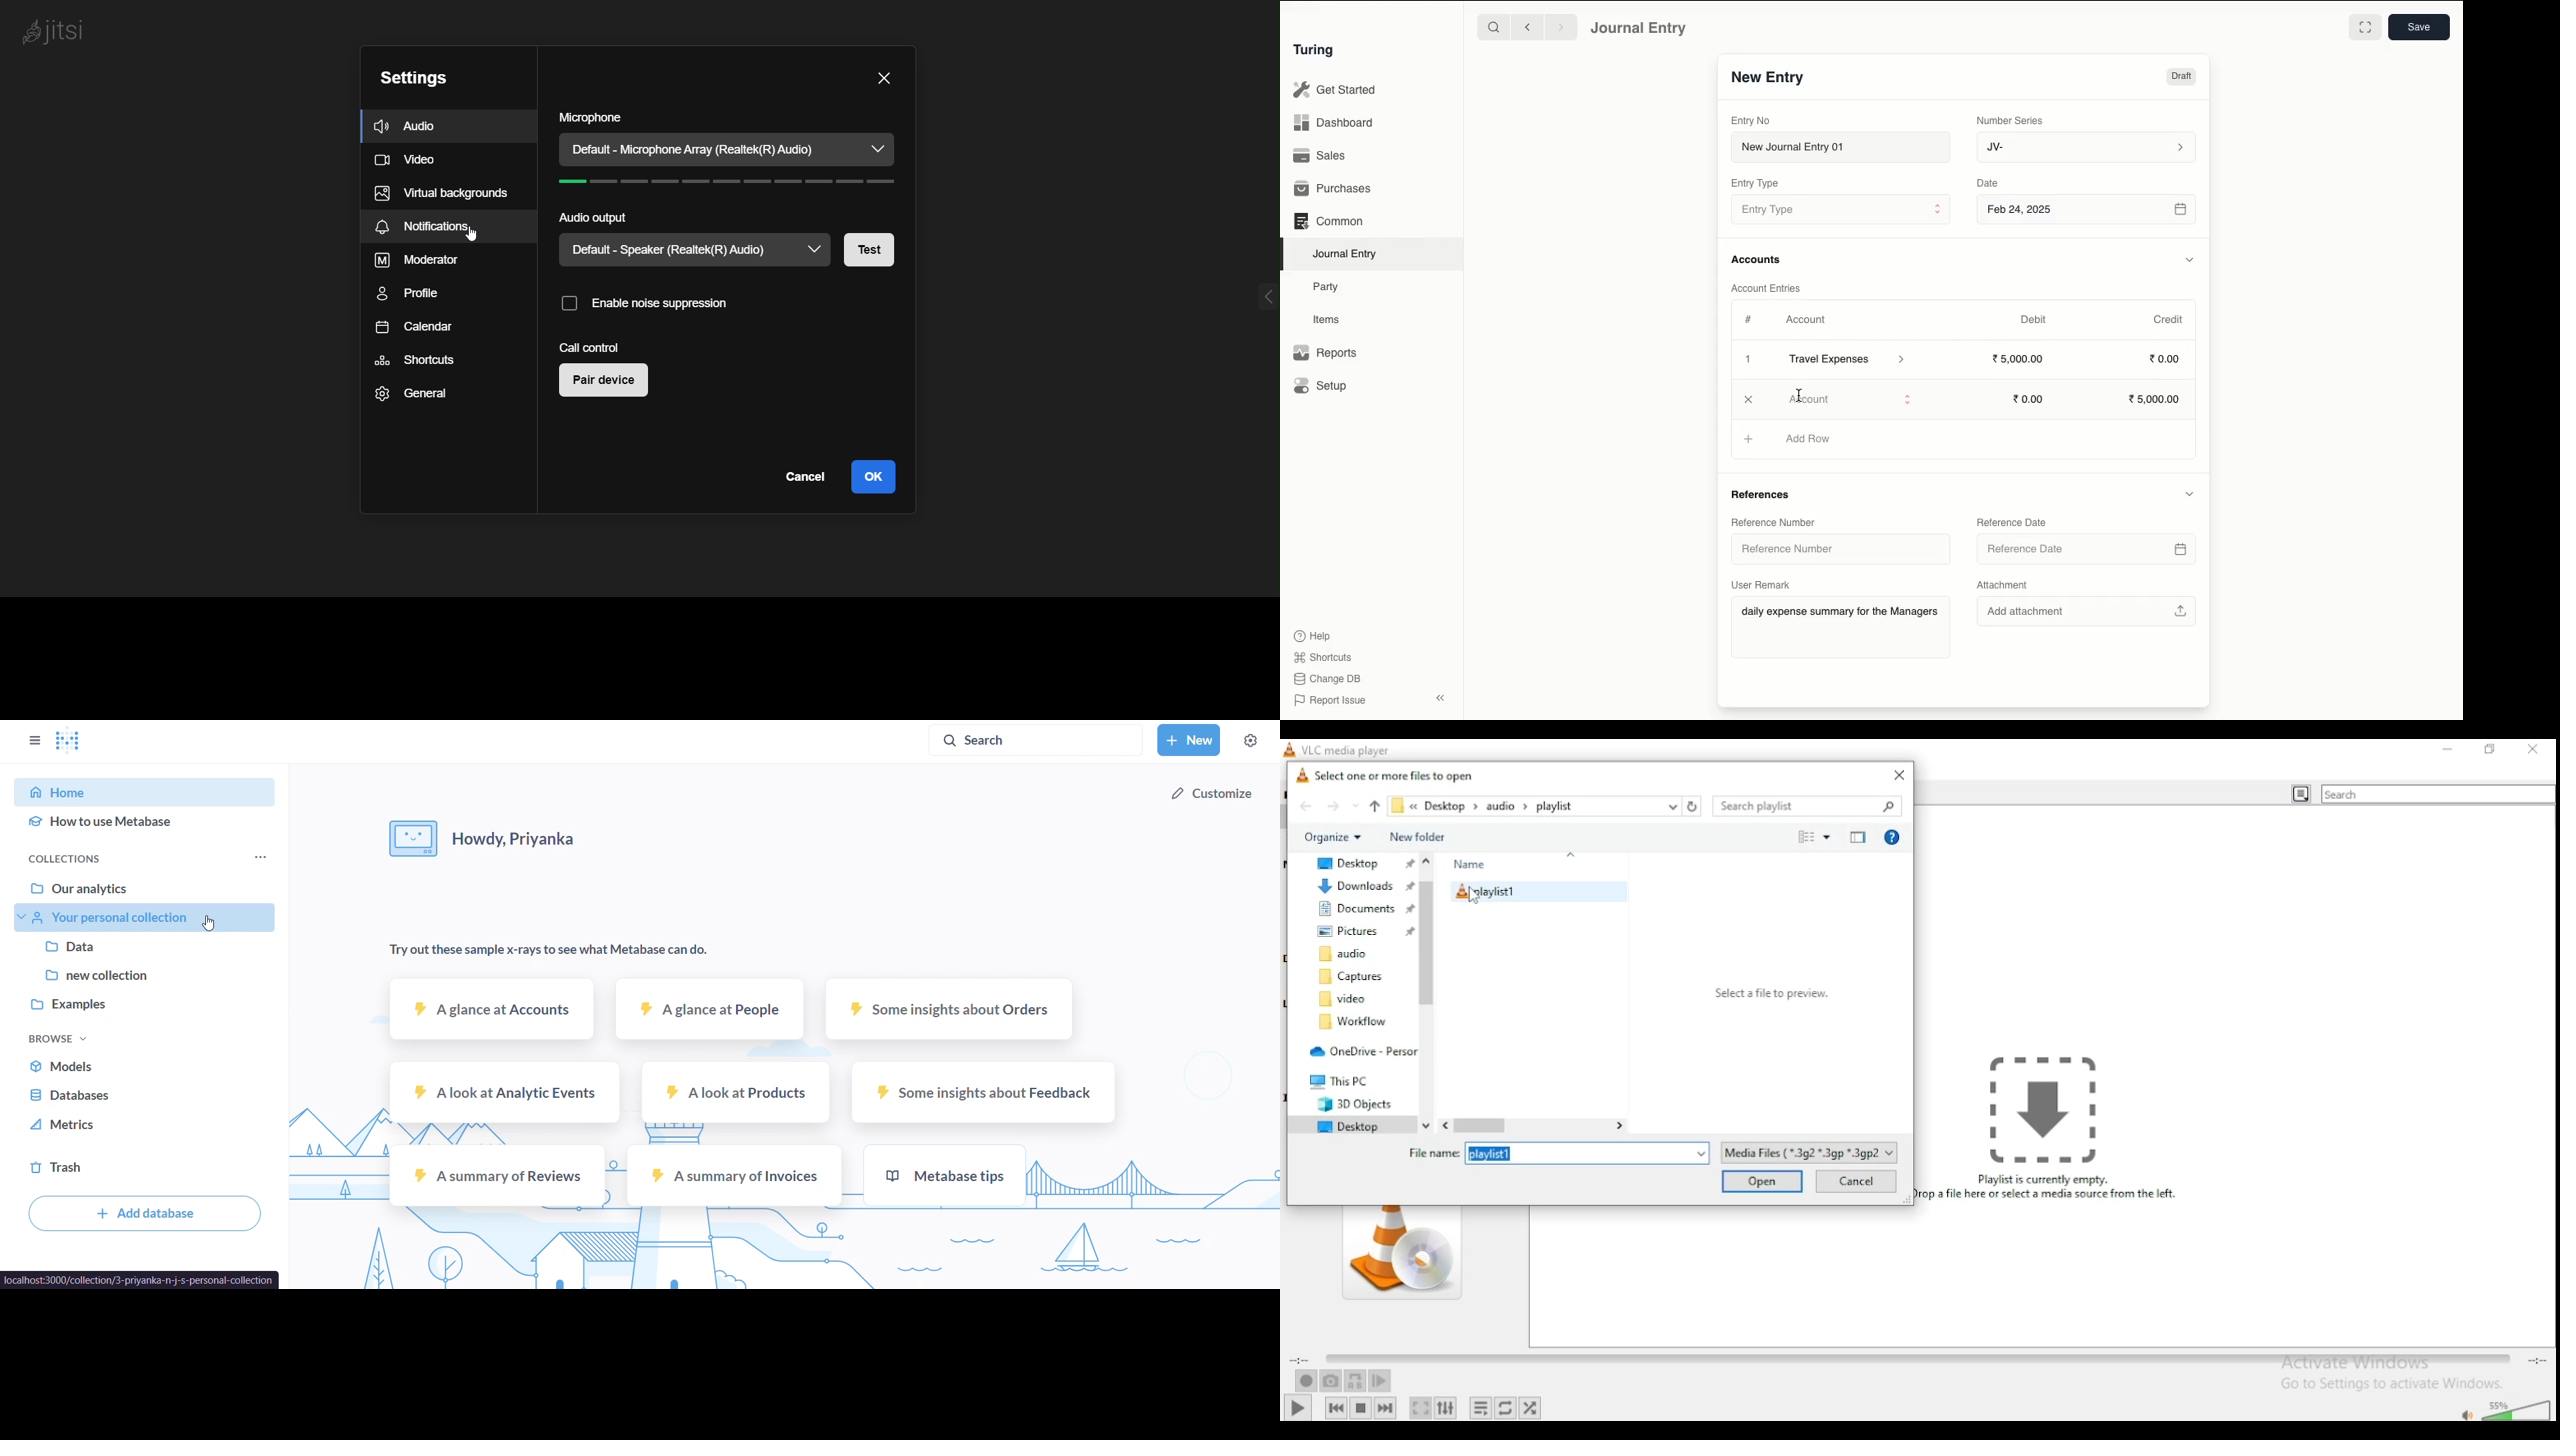  I want to click on file explorer path, so click(1403, 807).